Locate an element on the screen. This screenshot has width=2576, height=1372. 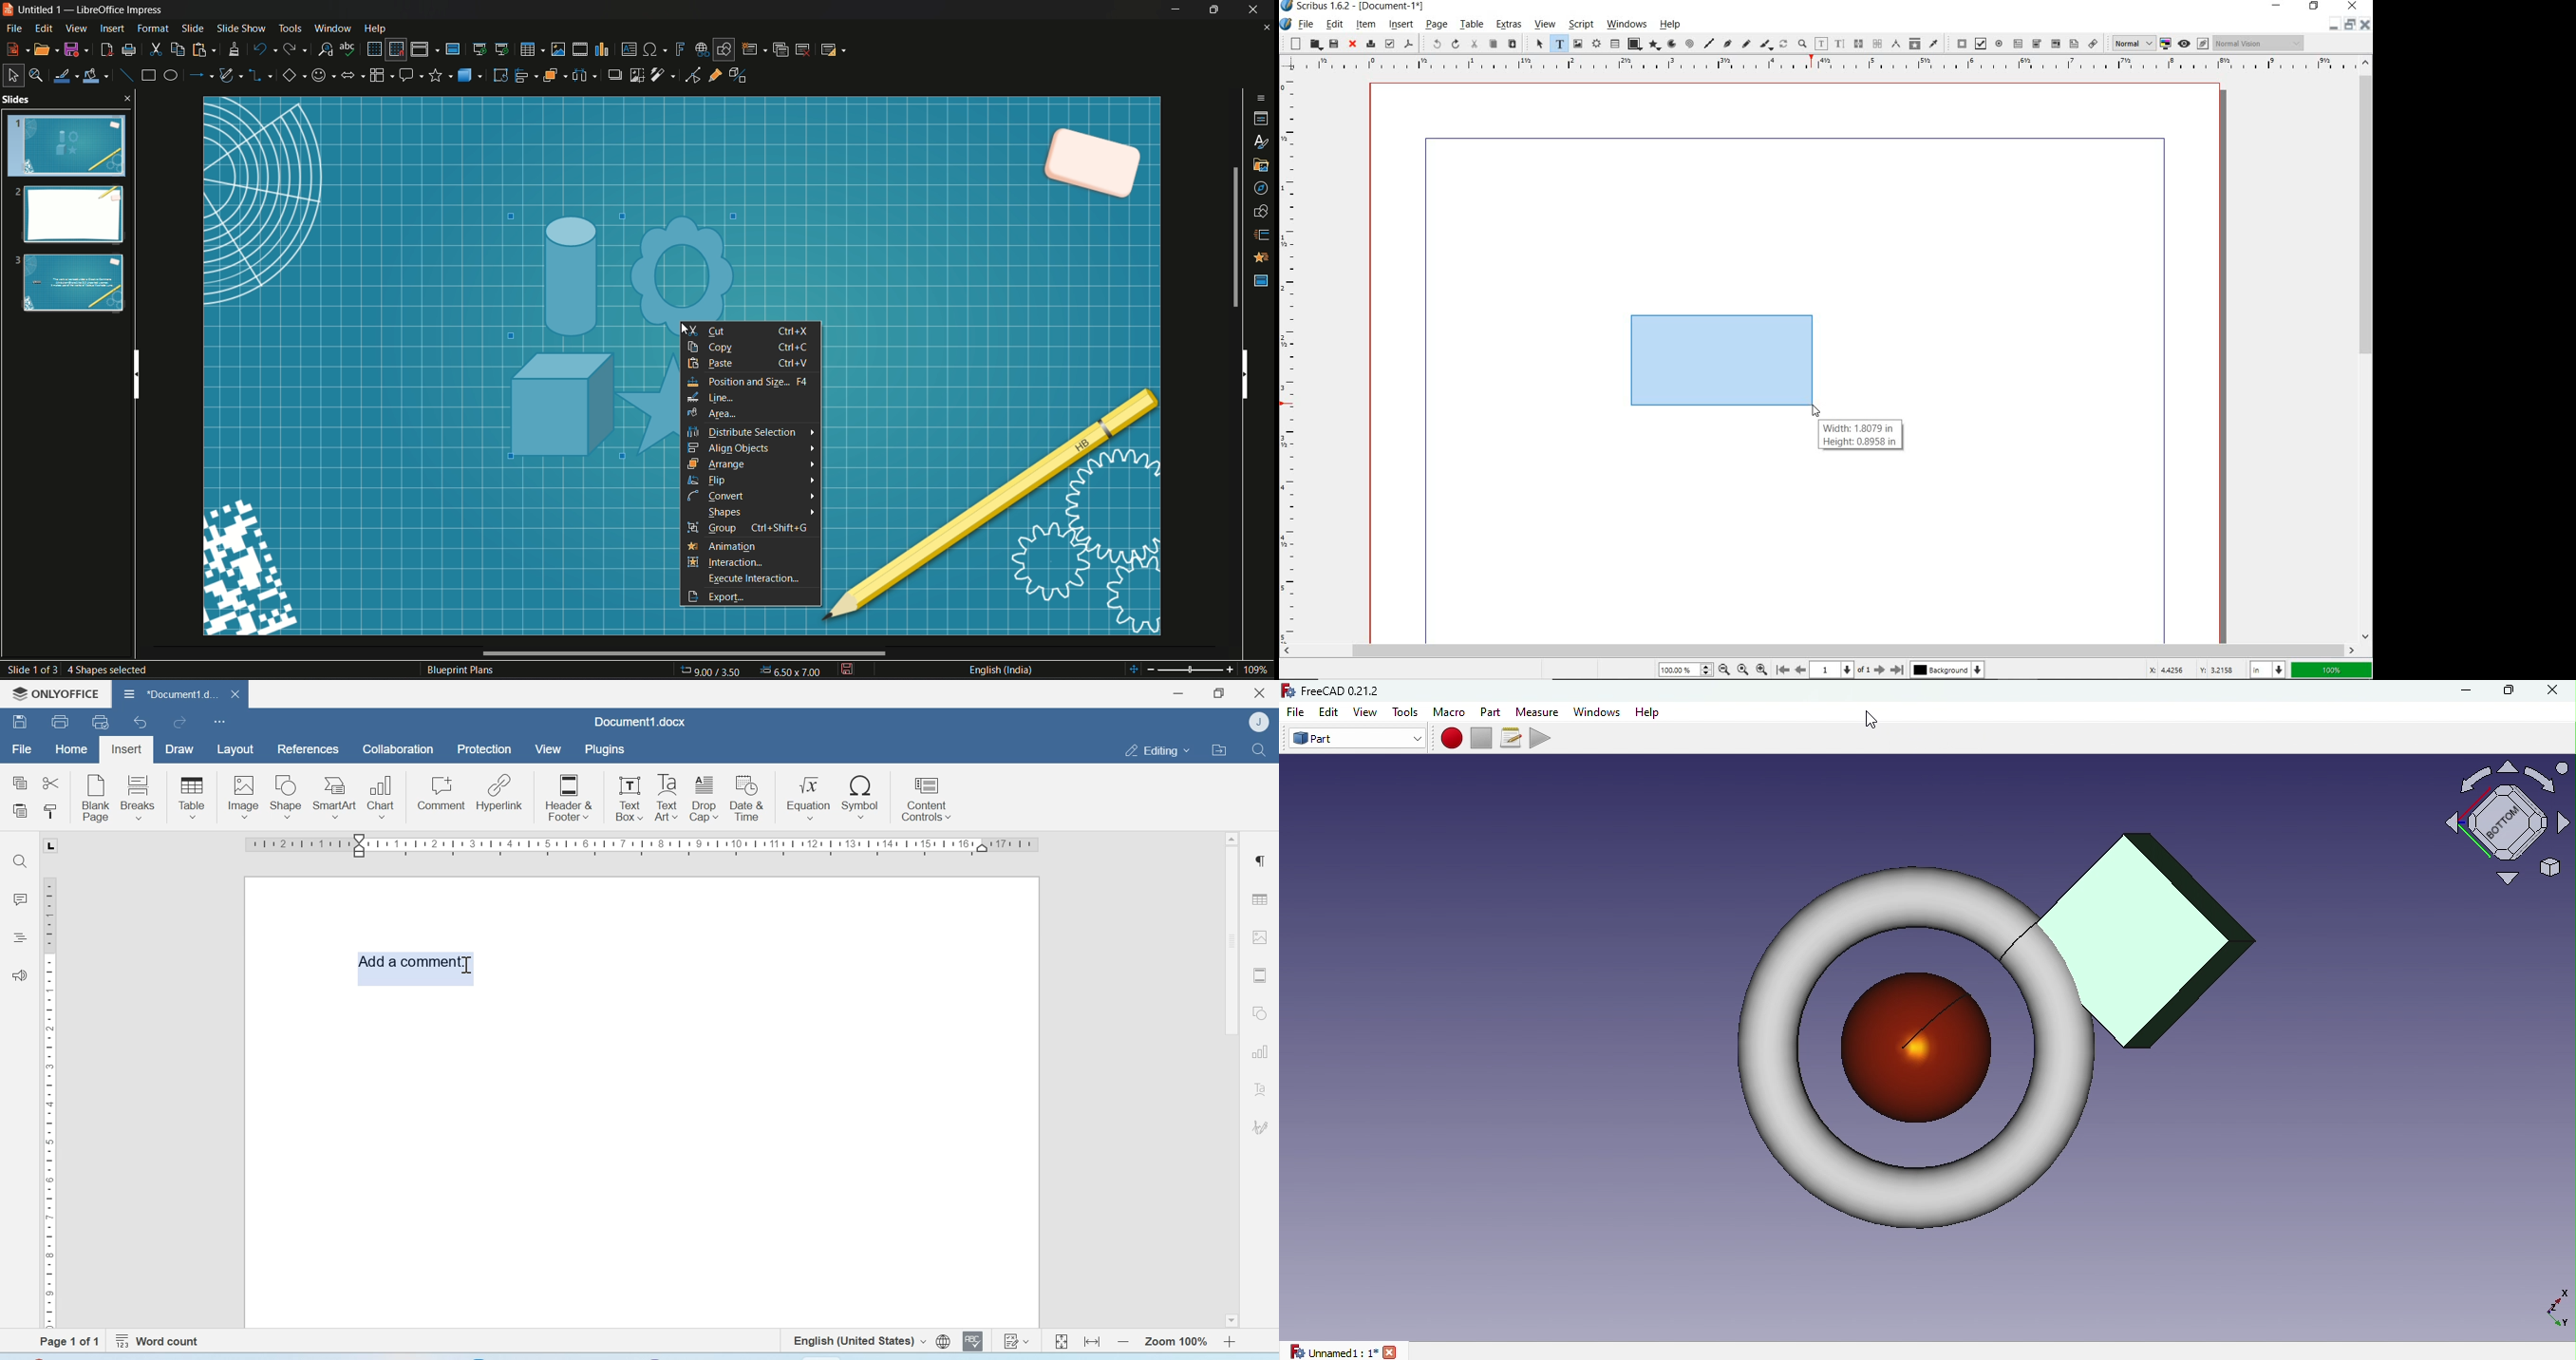
Draw is located at coordinates (180, 750).